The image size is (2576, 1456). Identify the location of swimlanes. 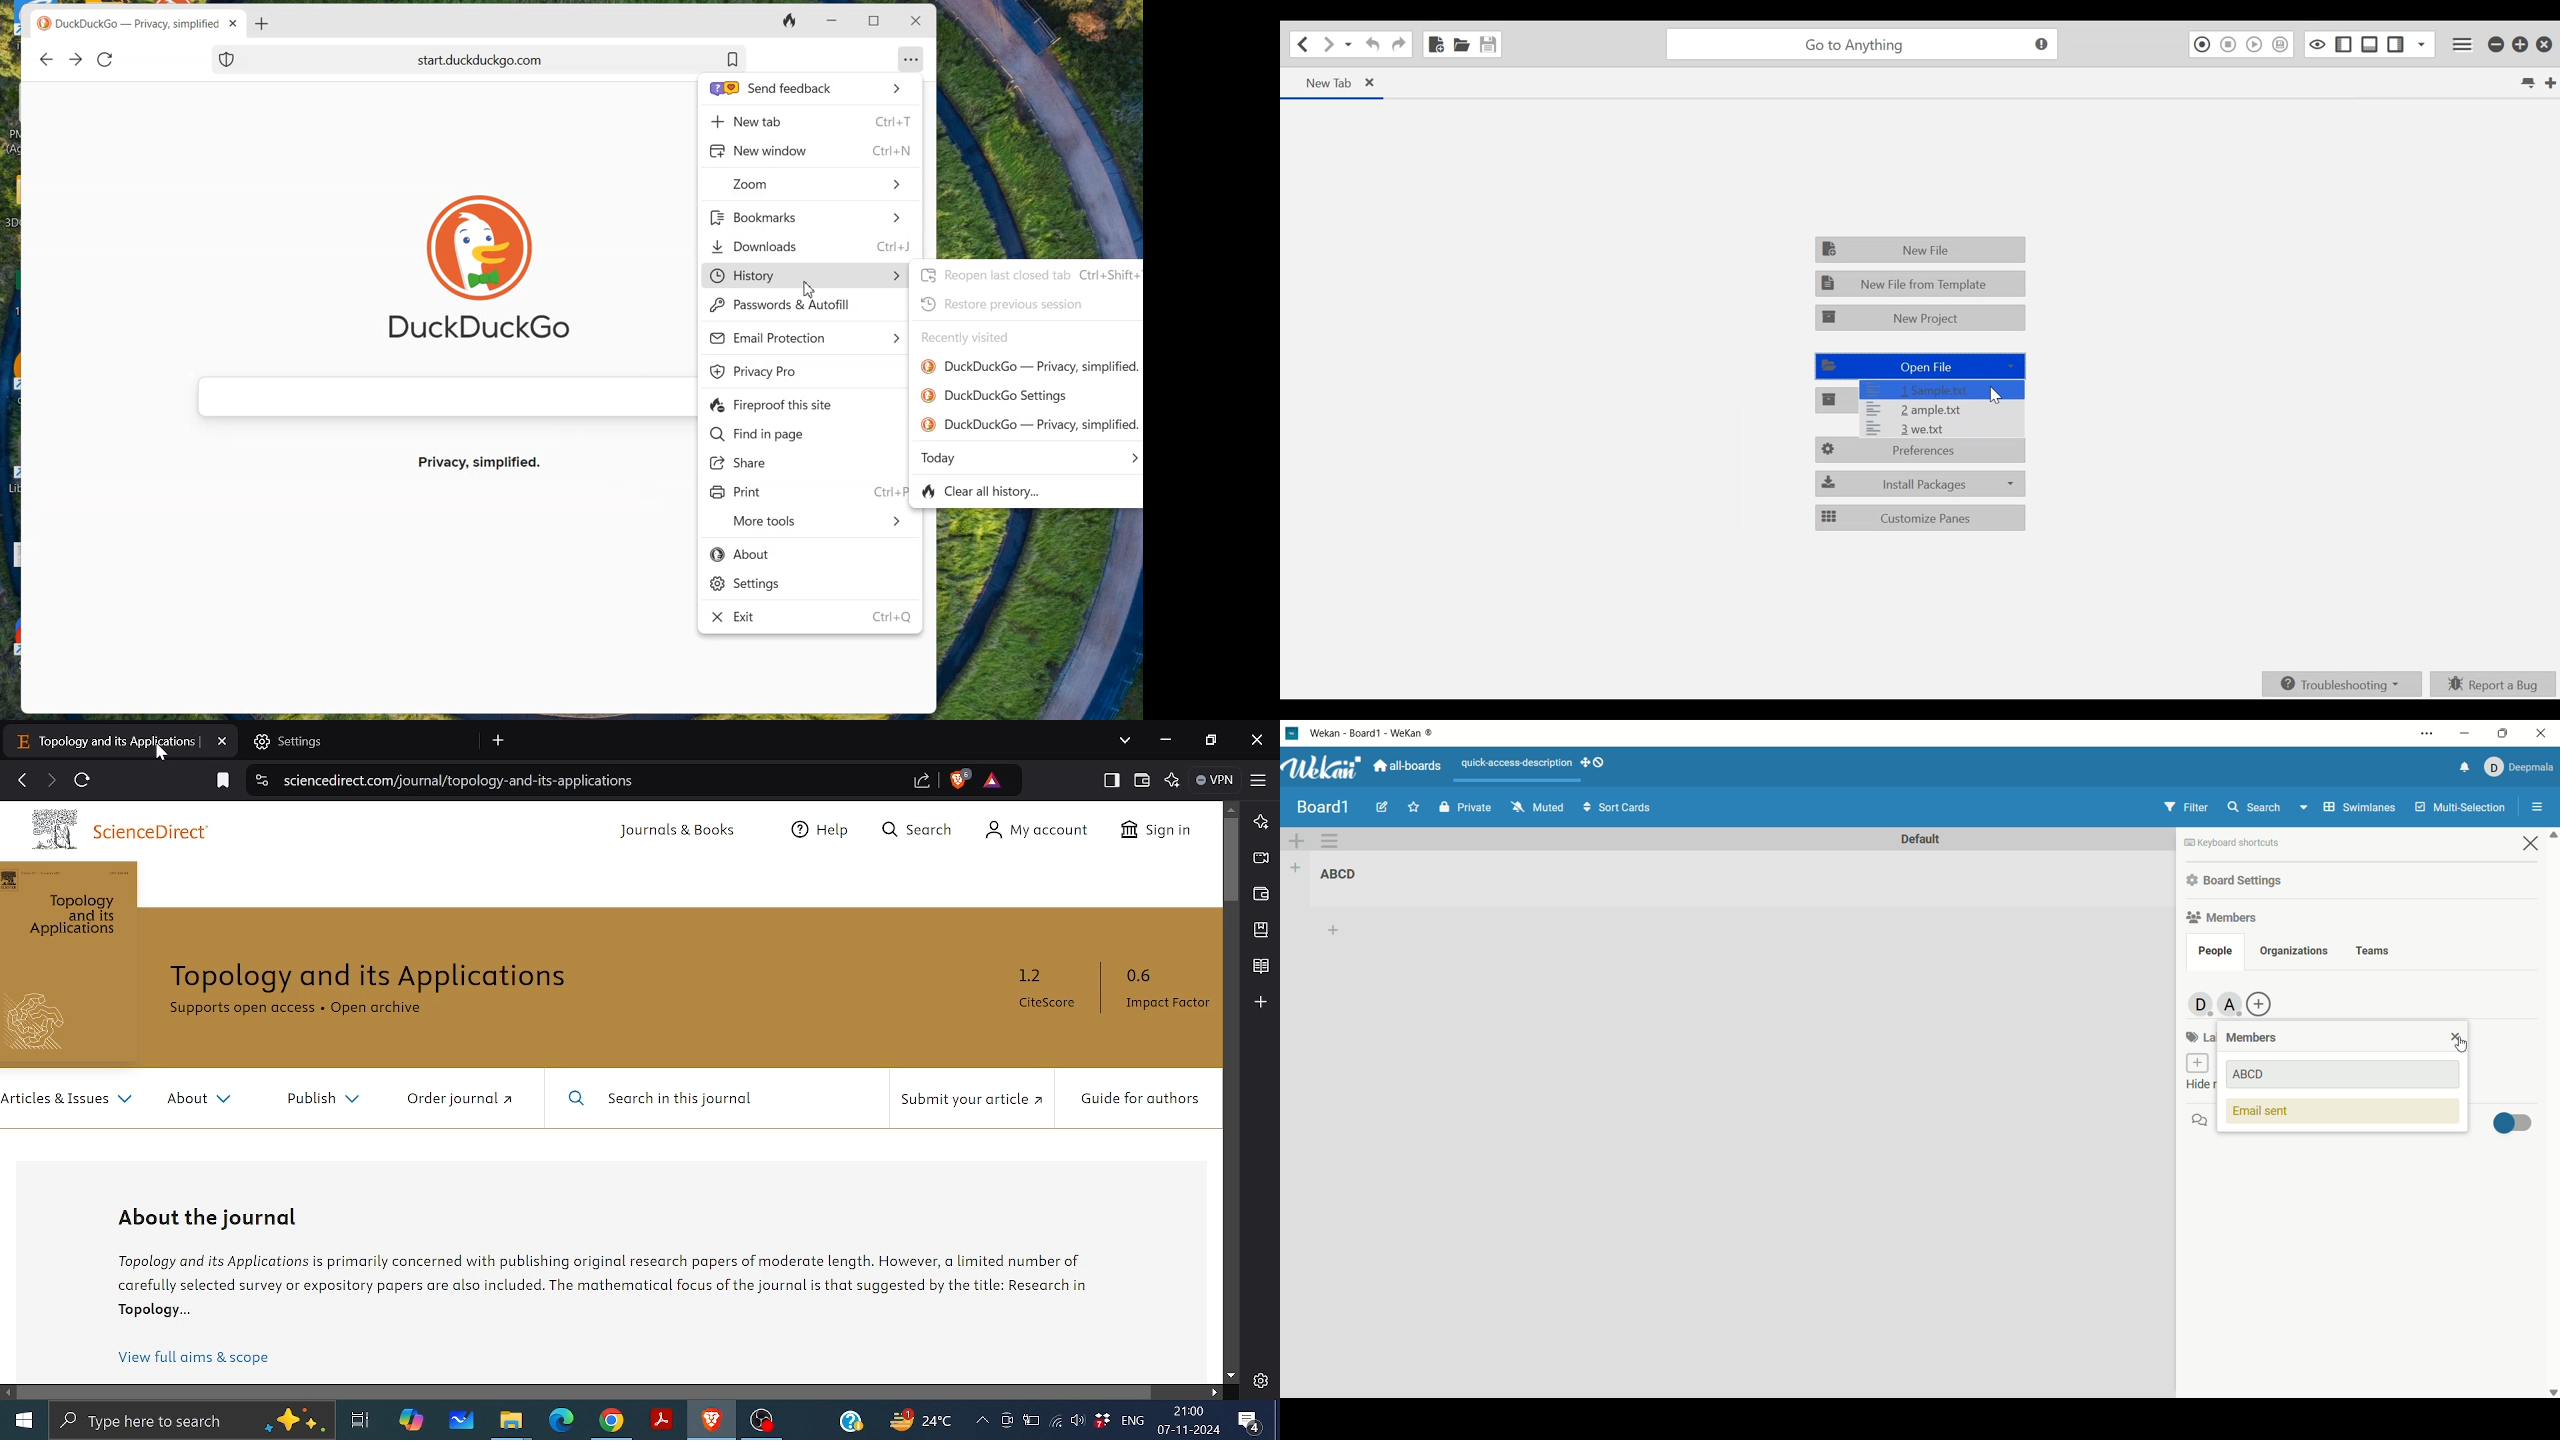
(2361, 809).